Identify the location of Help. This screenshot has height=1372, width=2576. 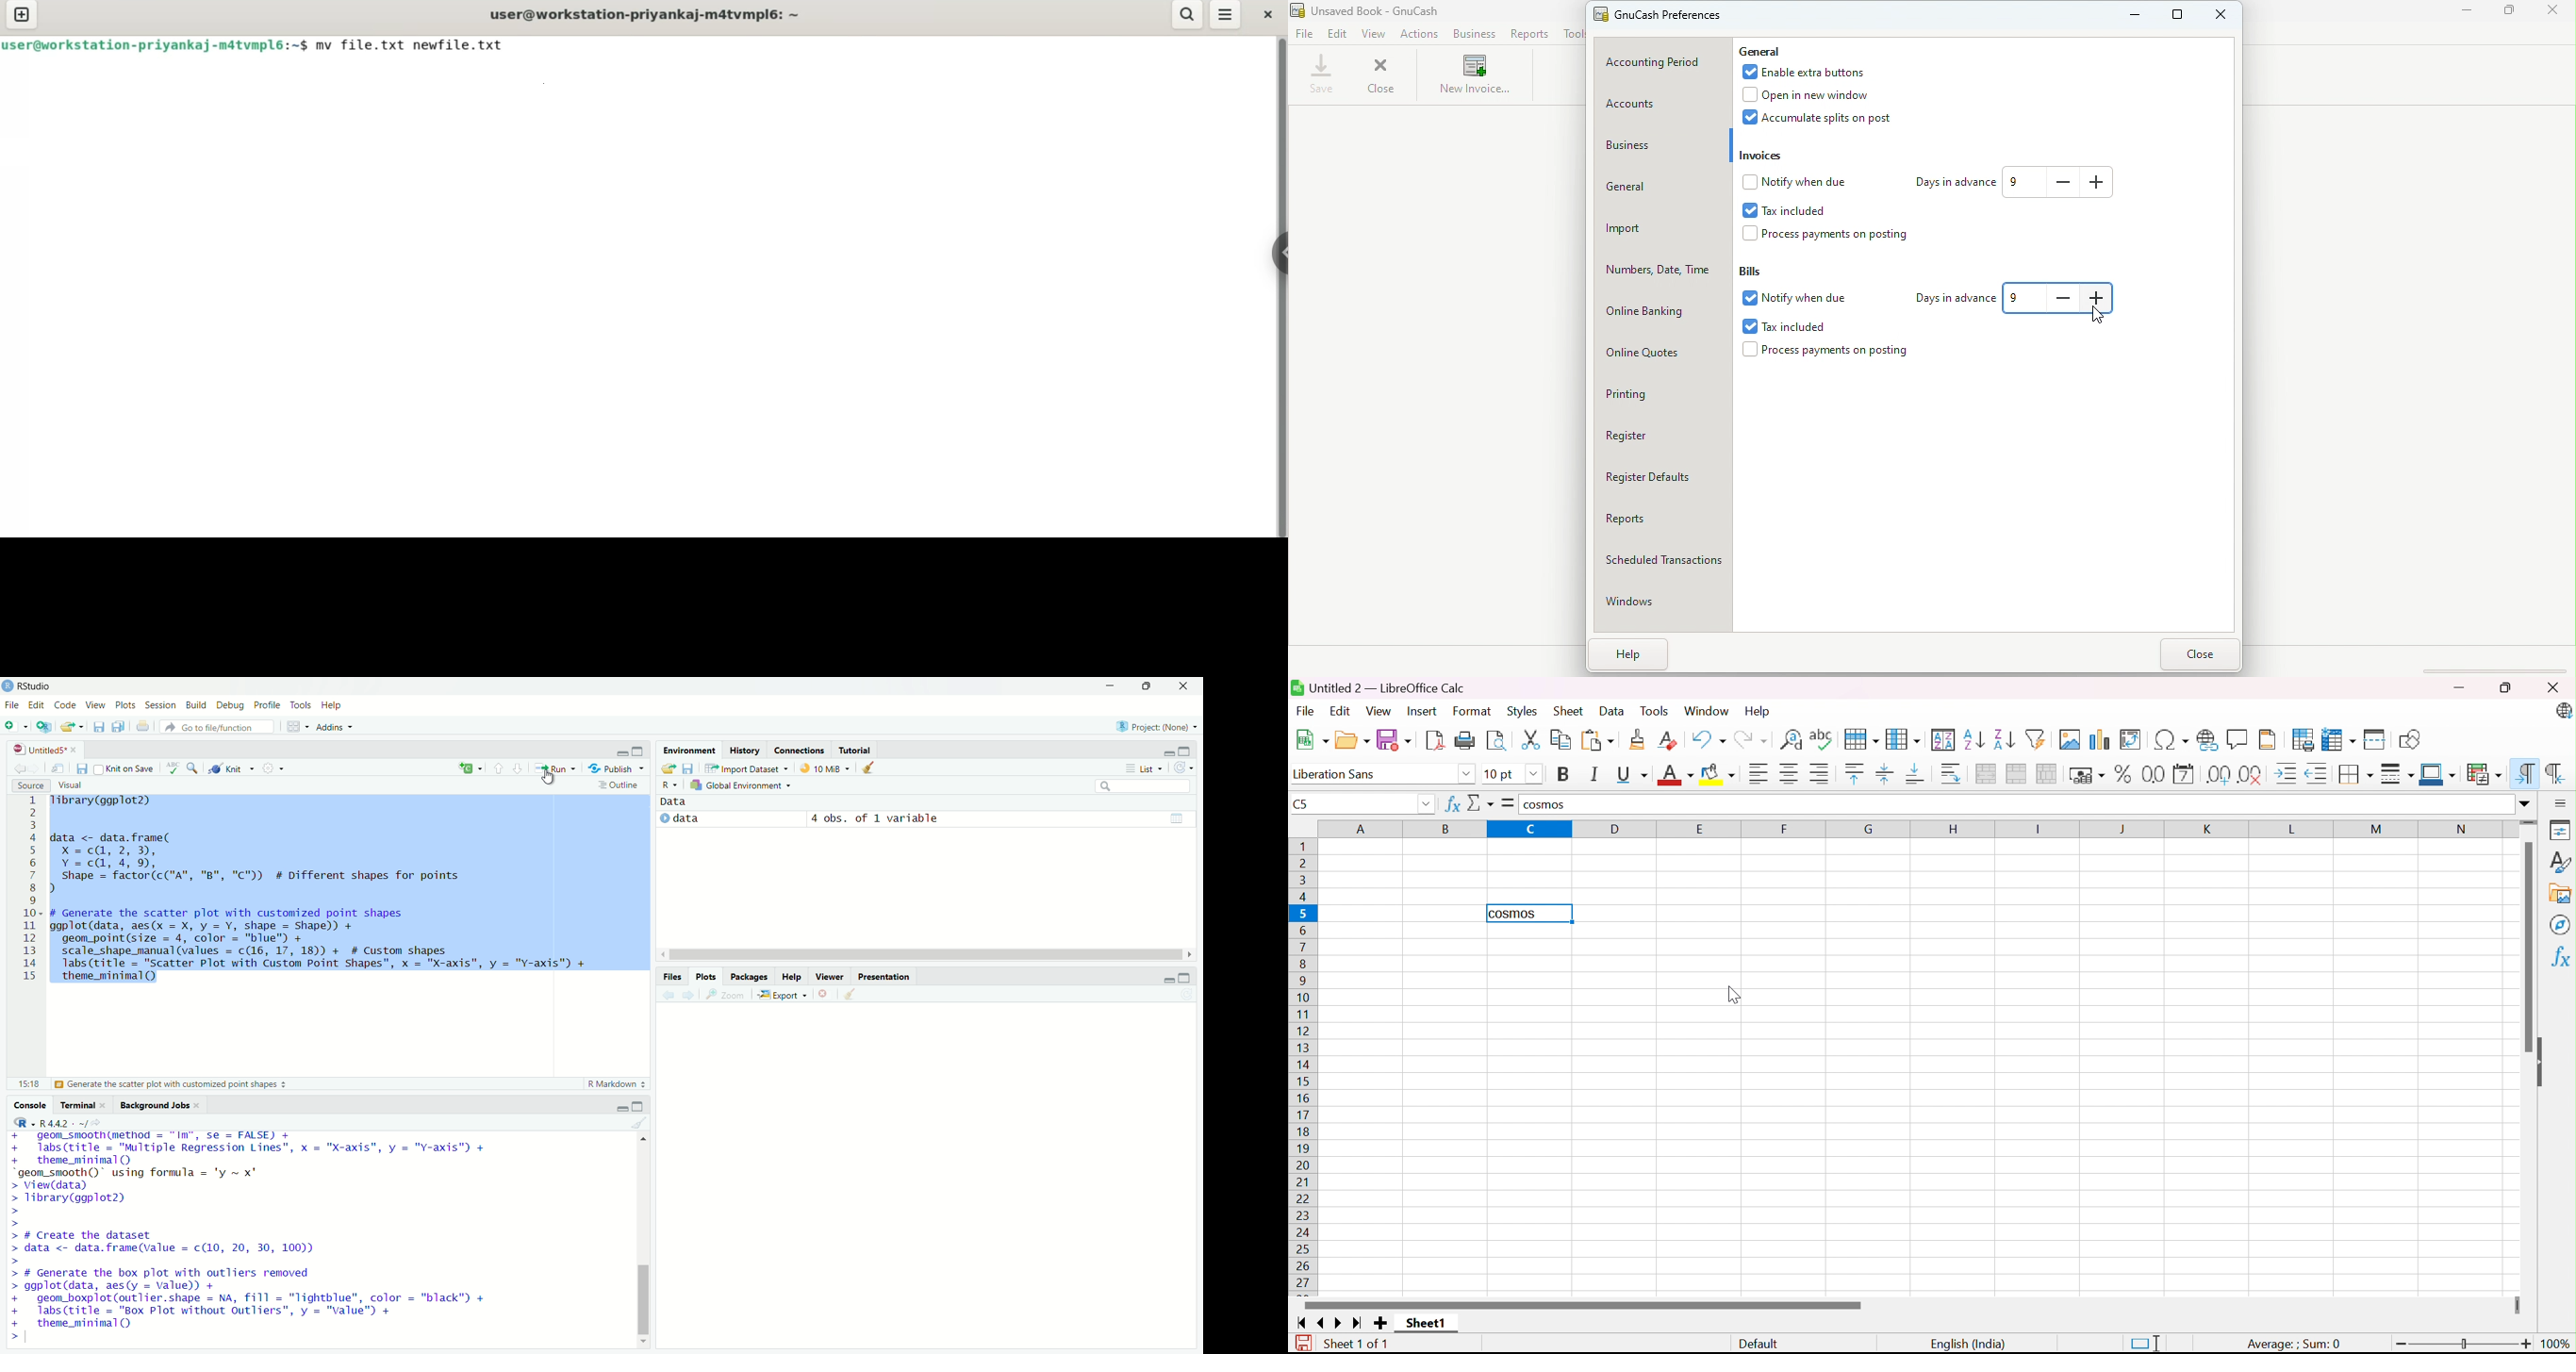
(332, 705).